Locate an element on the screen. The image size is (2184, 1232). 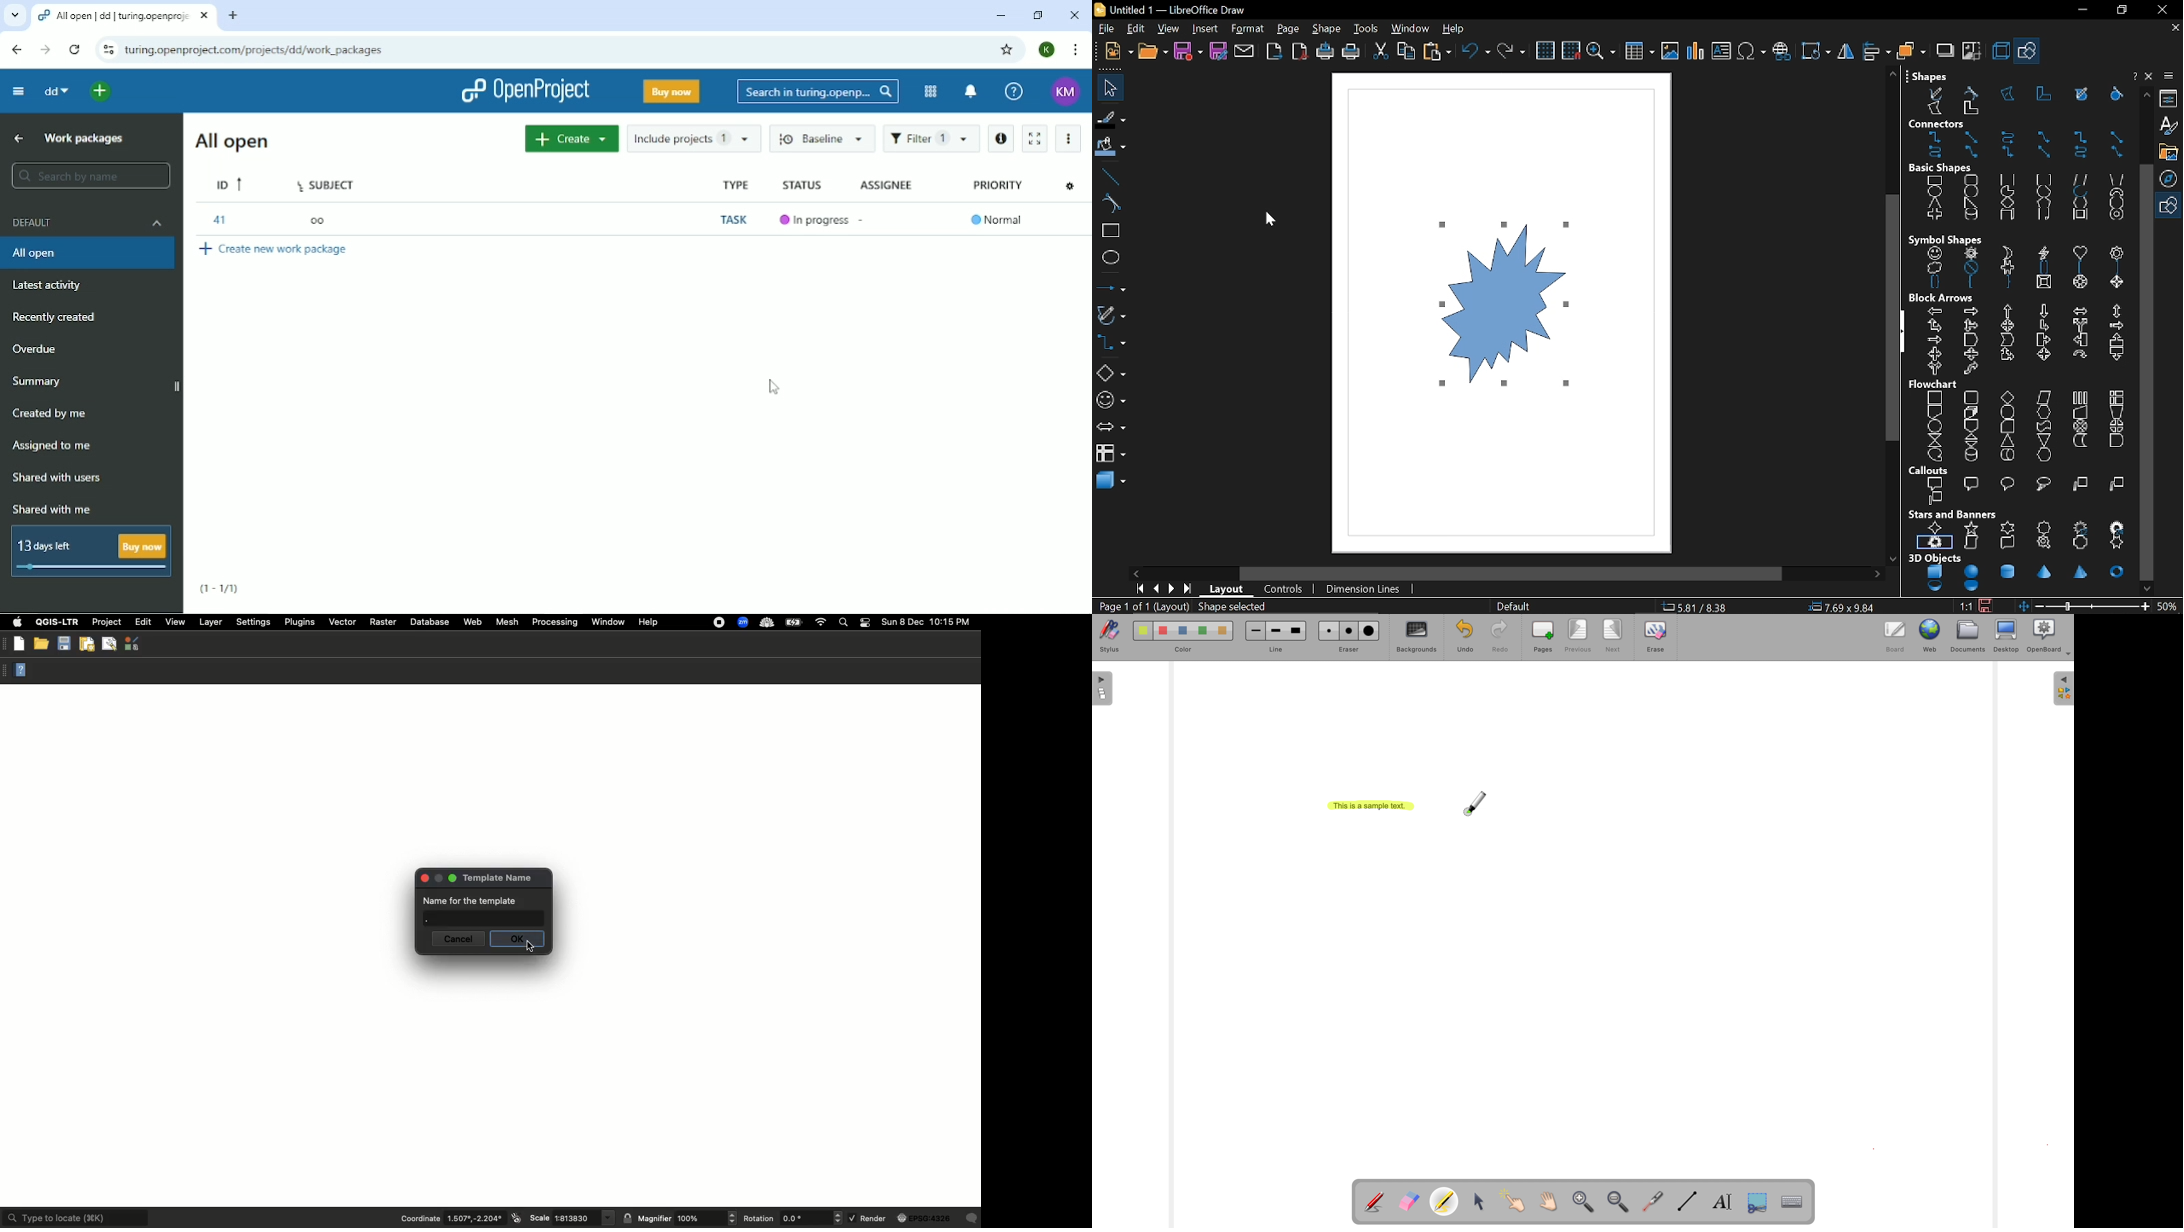
3d effect is located at coordinates (2000, 51).